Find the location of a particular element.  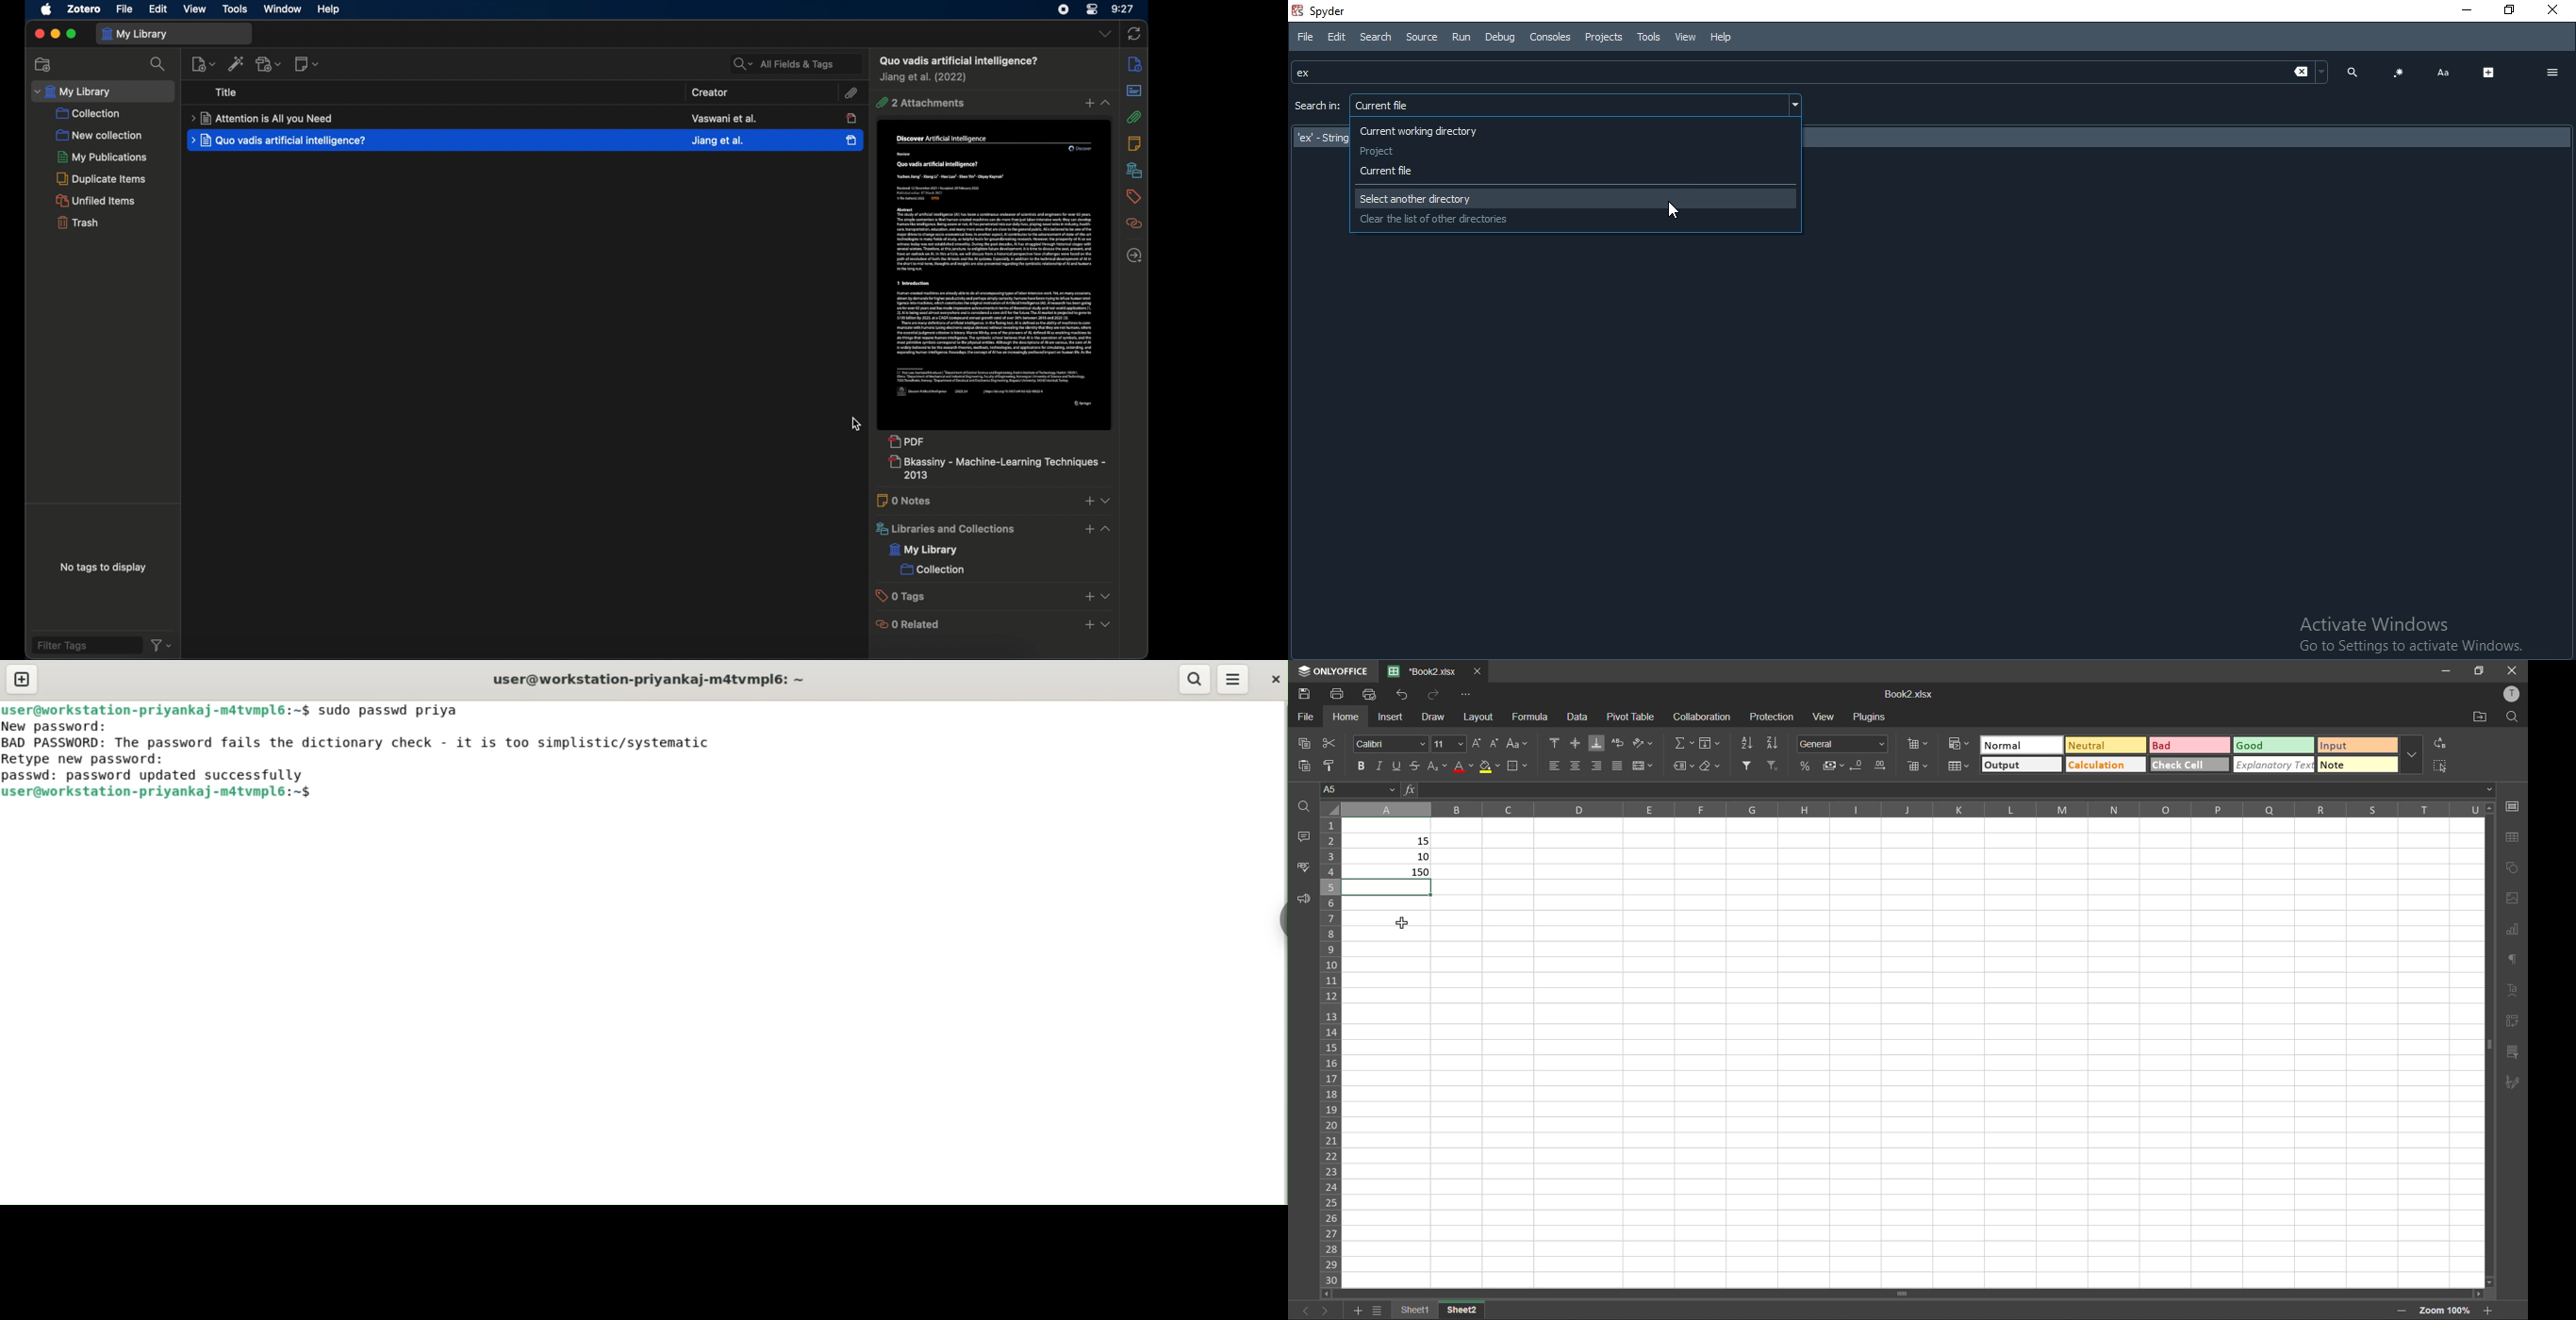

retype new password is located at coordinates (99, 760).